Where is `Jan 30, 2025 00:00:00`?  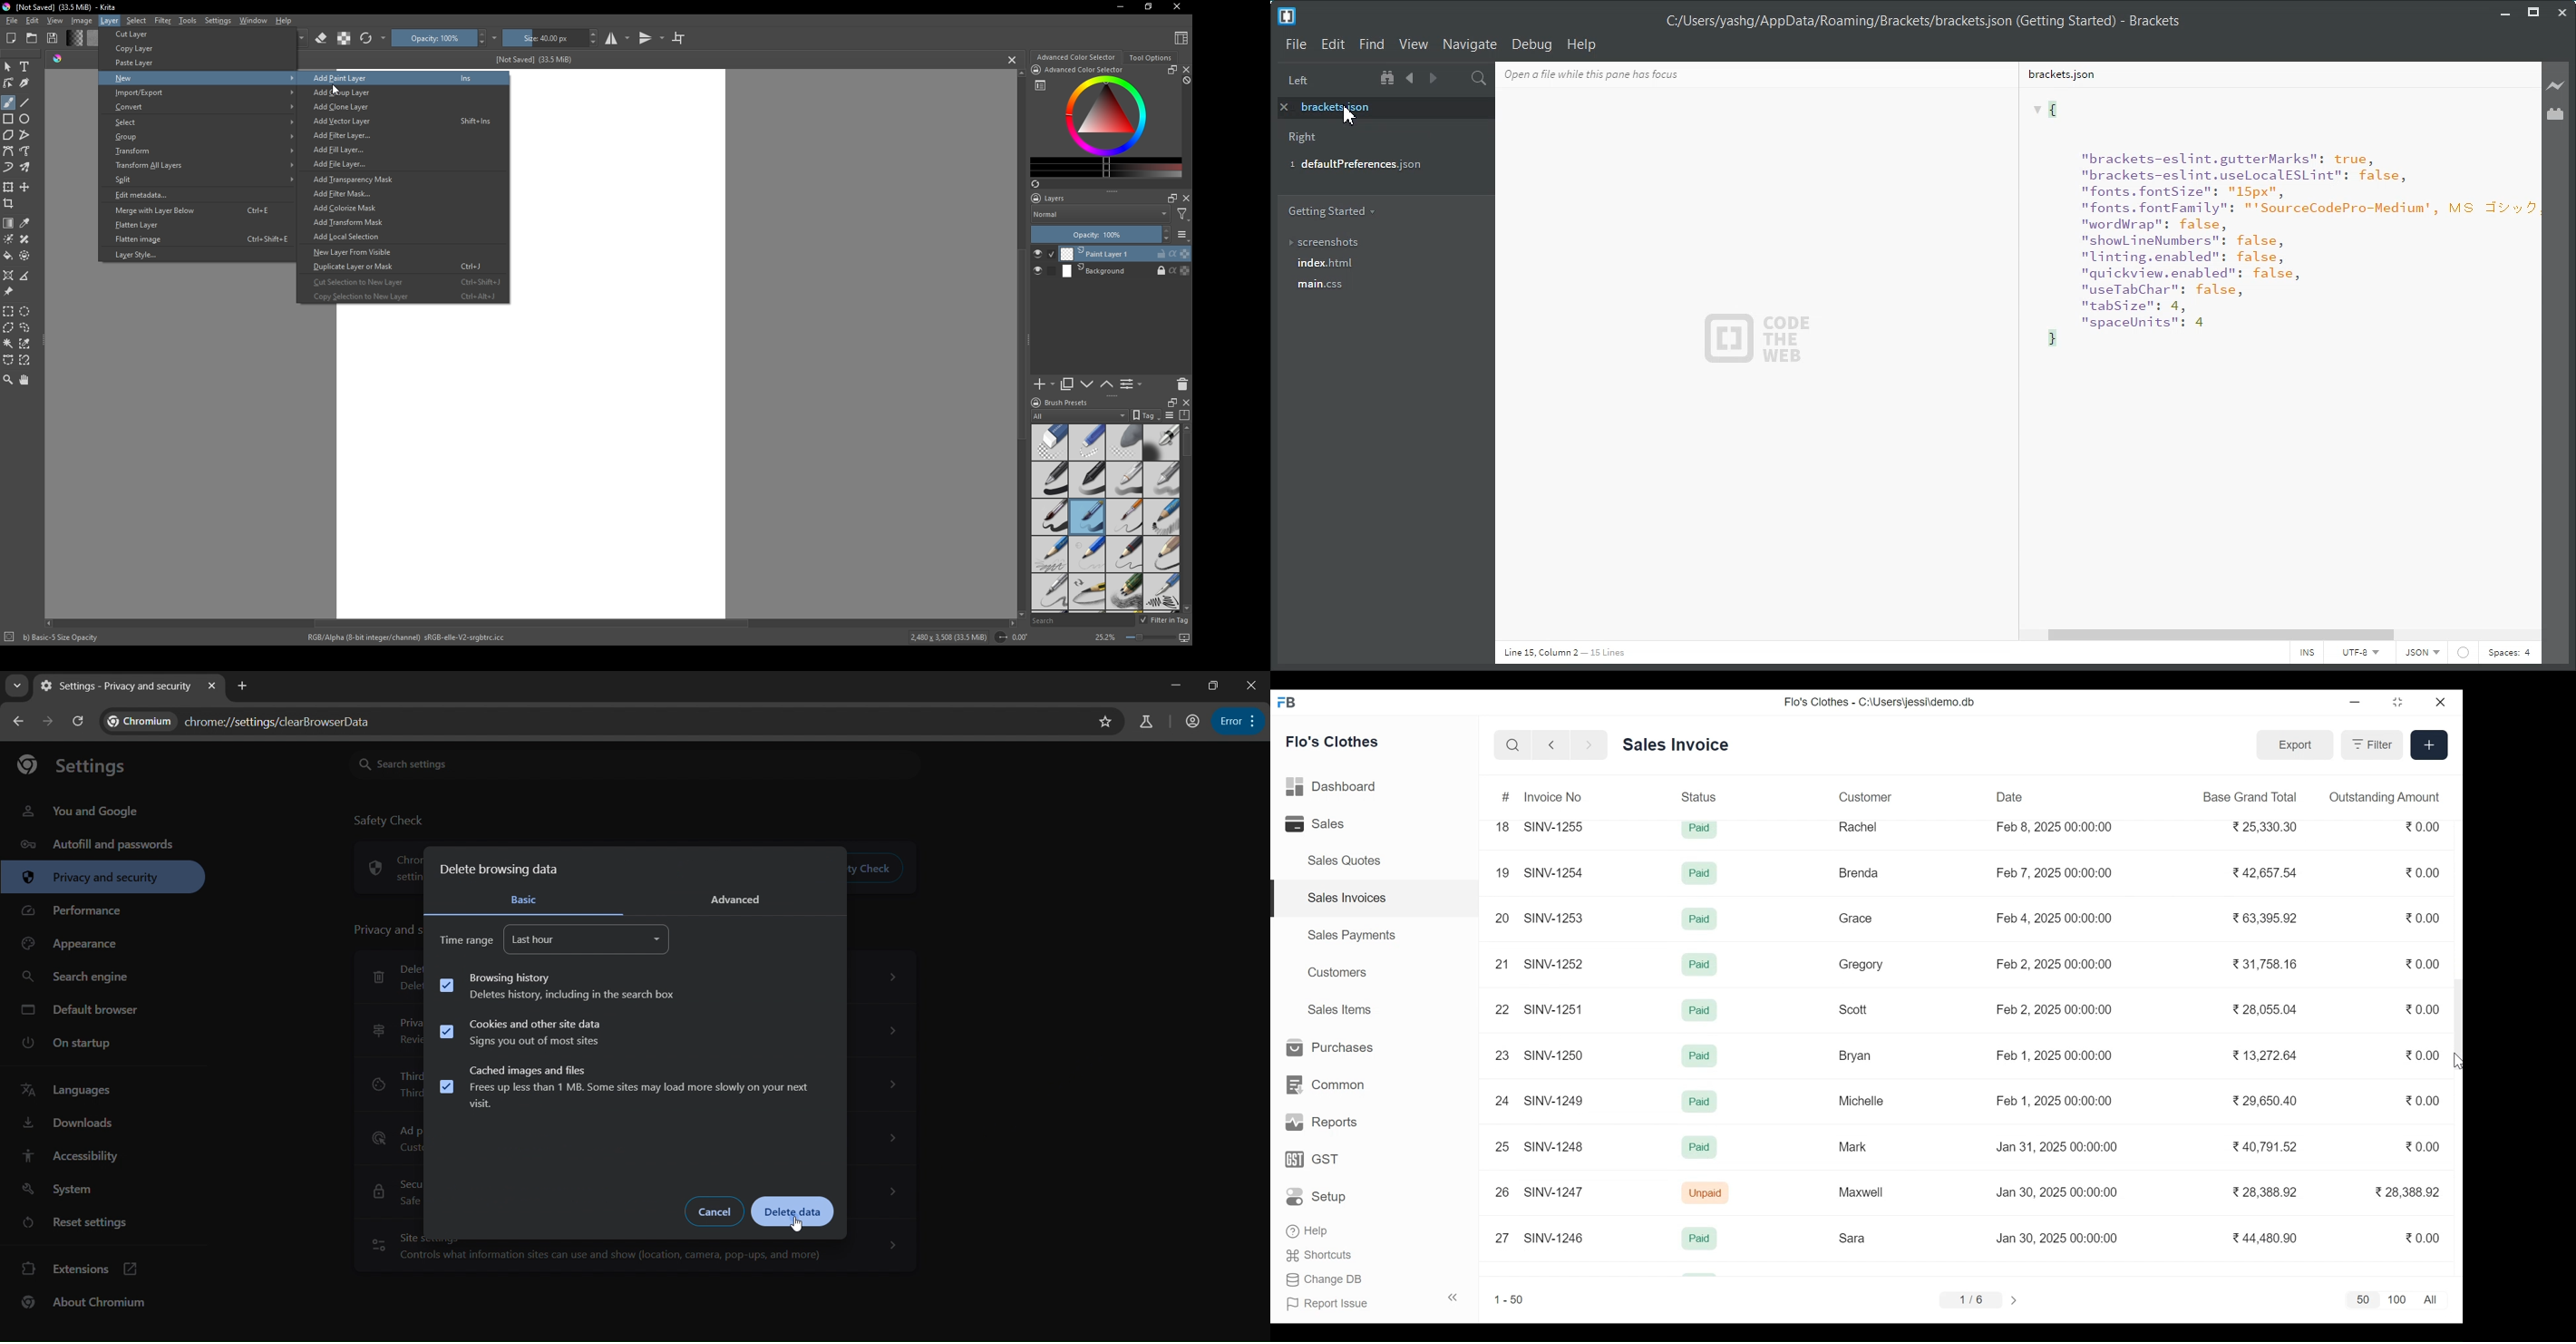 Jan 30, 2025 00:00:00 is located at coordinates (2061, 1192).